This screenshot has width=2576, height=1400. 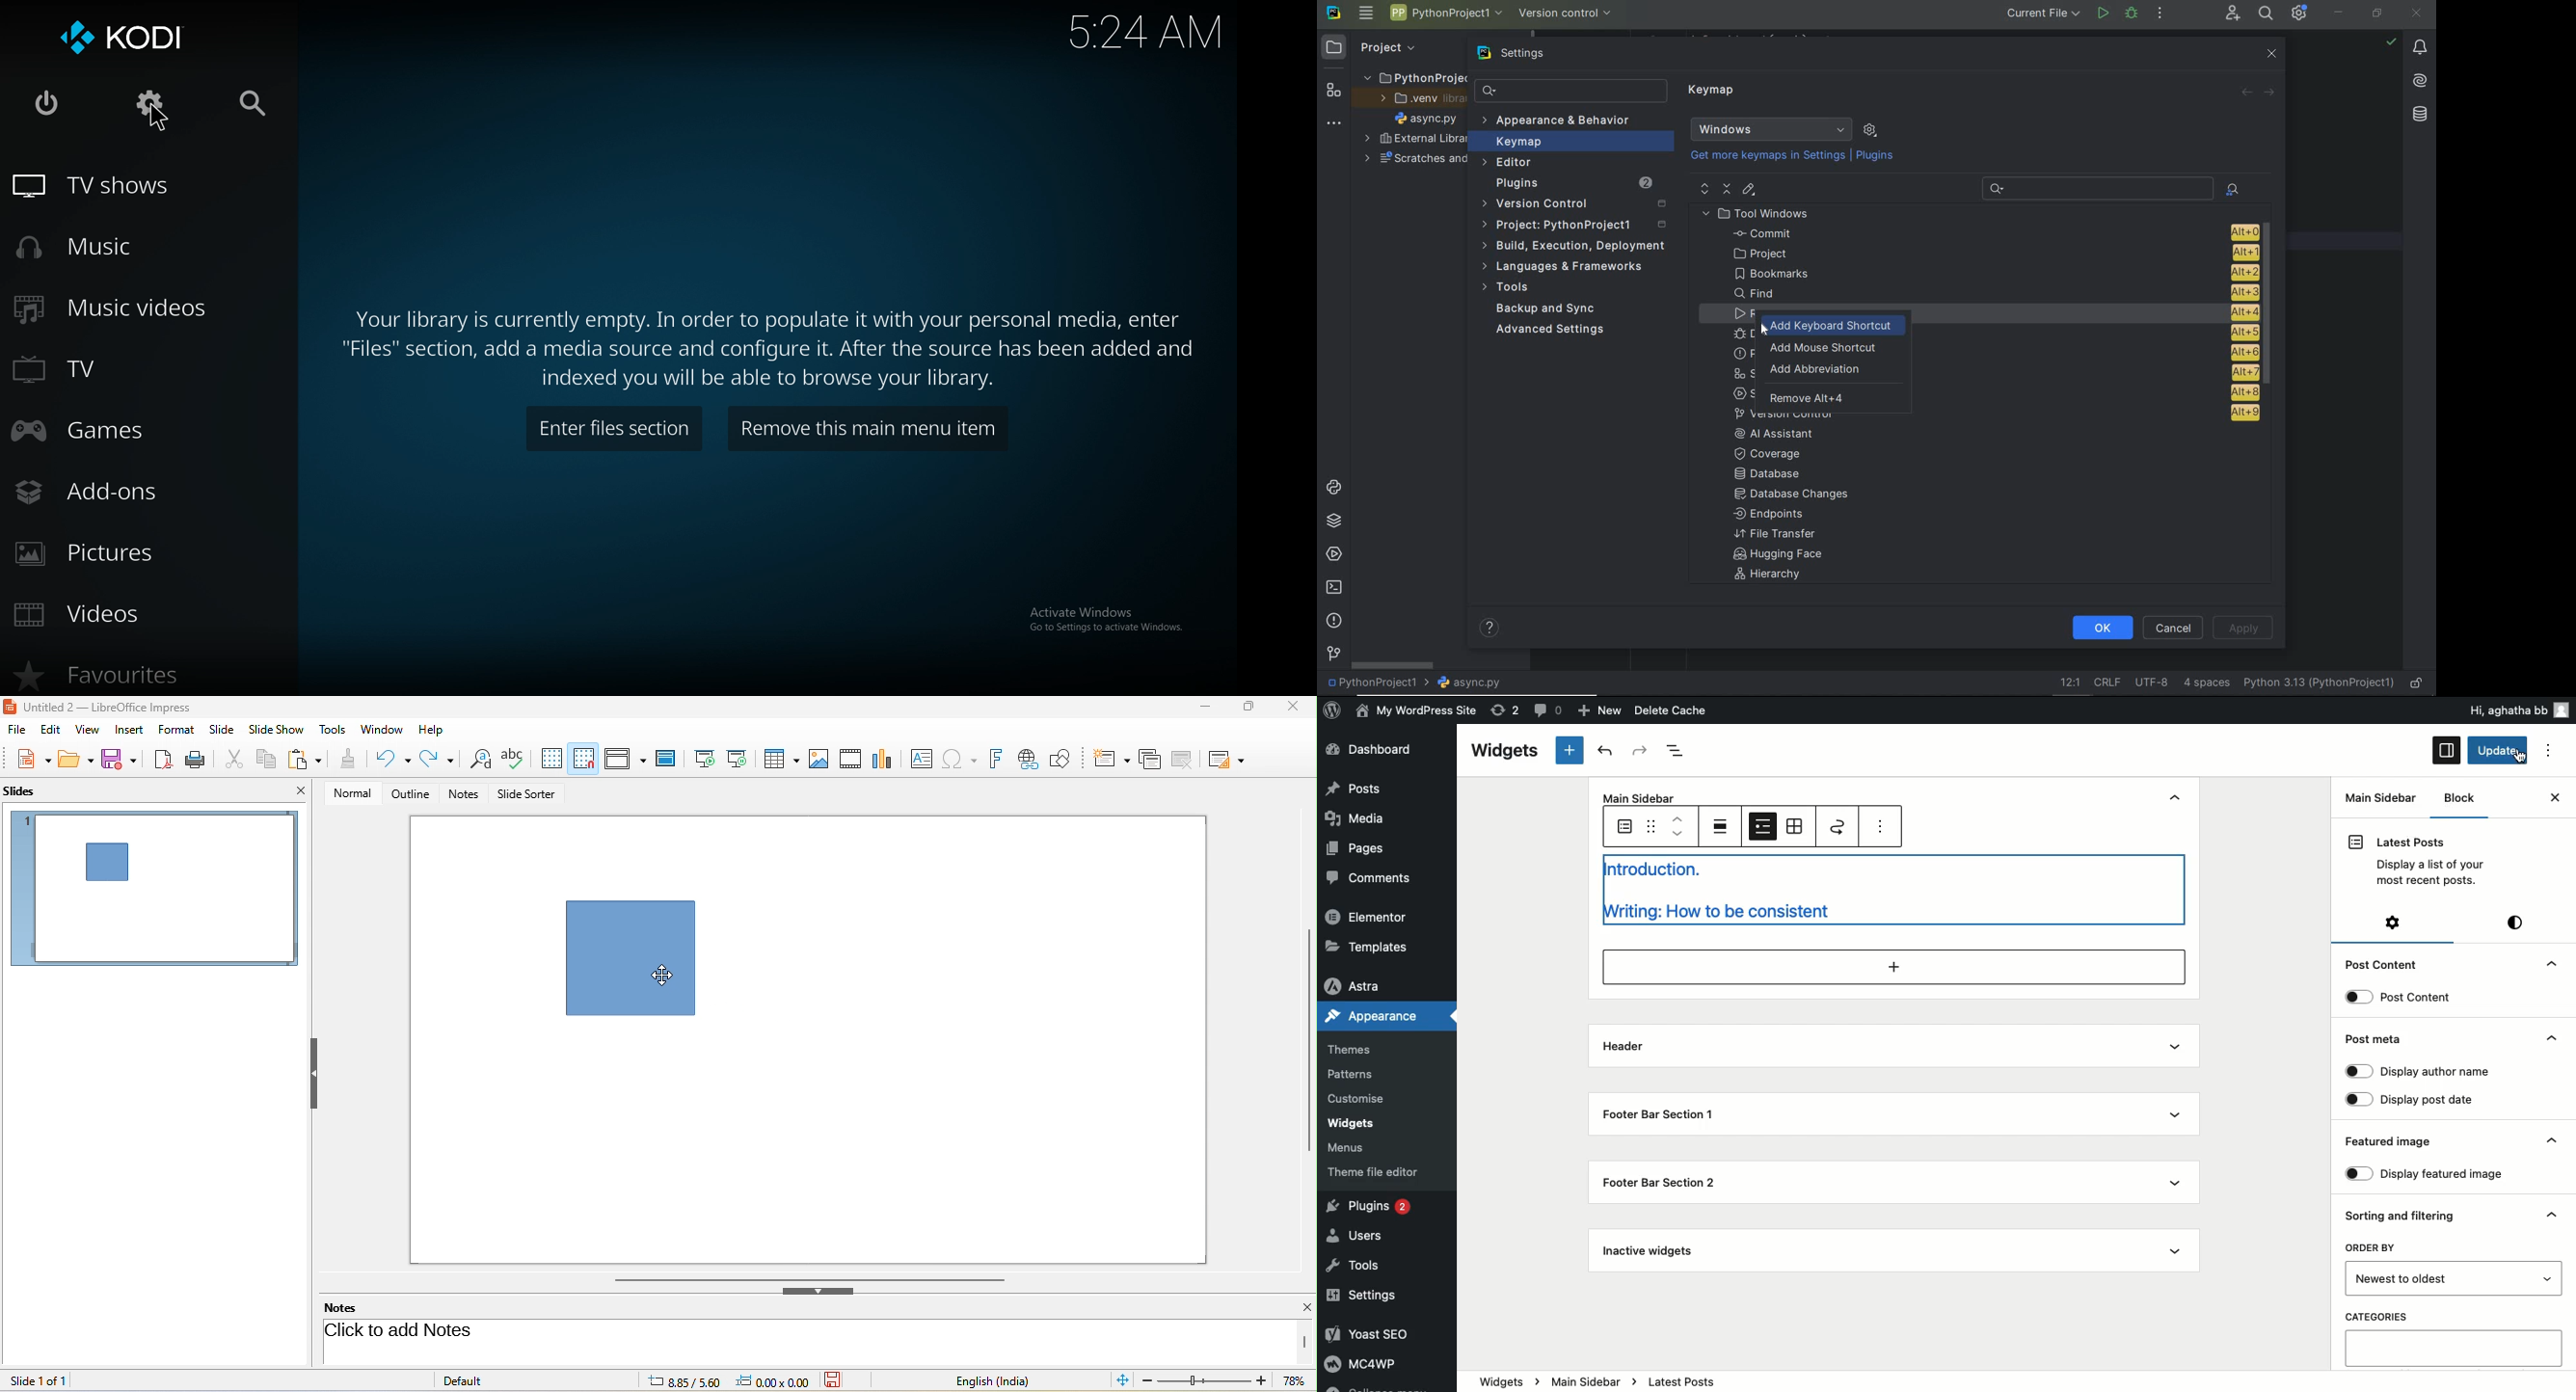 What do you see at coordinates (999, 757) in the screenshot?
I see `font work text` at bounding box center [999, 757].